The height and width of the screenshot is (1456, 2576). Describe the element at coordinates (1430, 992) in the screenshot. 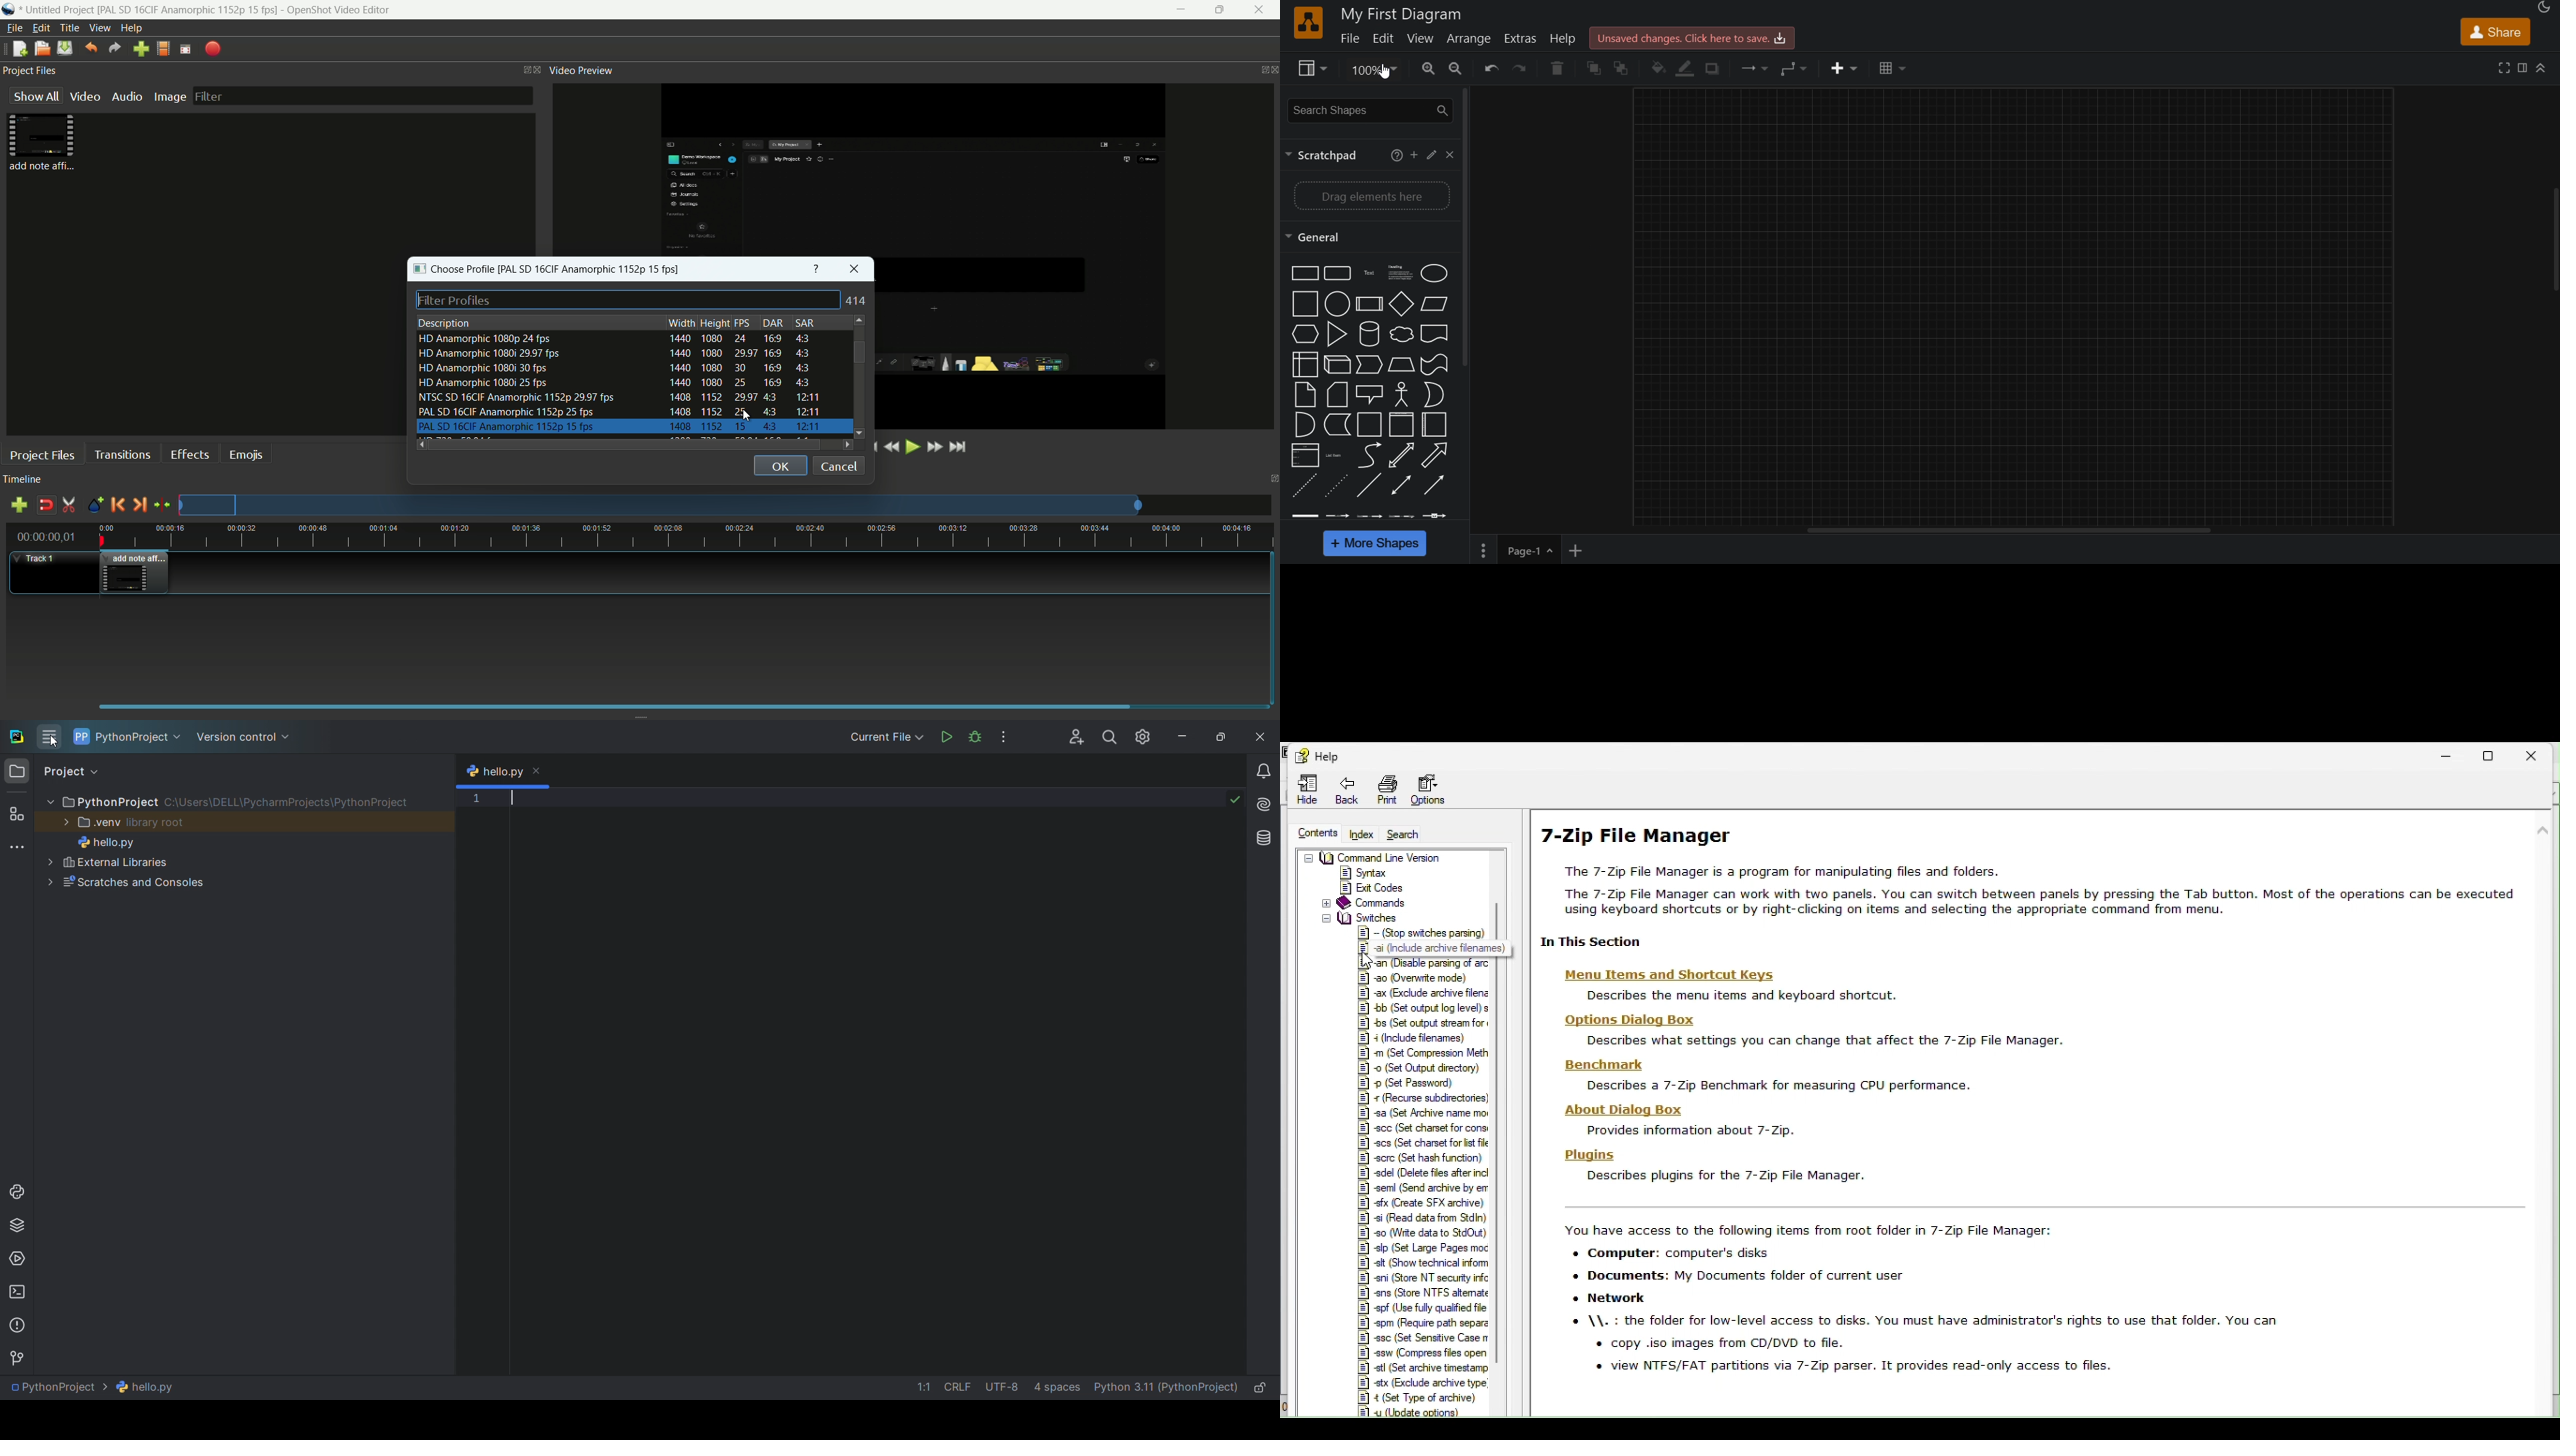

I see `X (Exclude archve feng |` at that location.